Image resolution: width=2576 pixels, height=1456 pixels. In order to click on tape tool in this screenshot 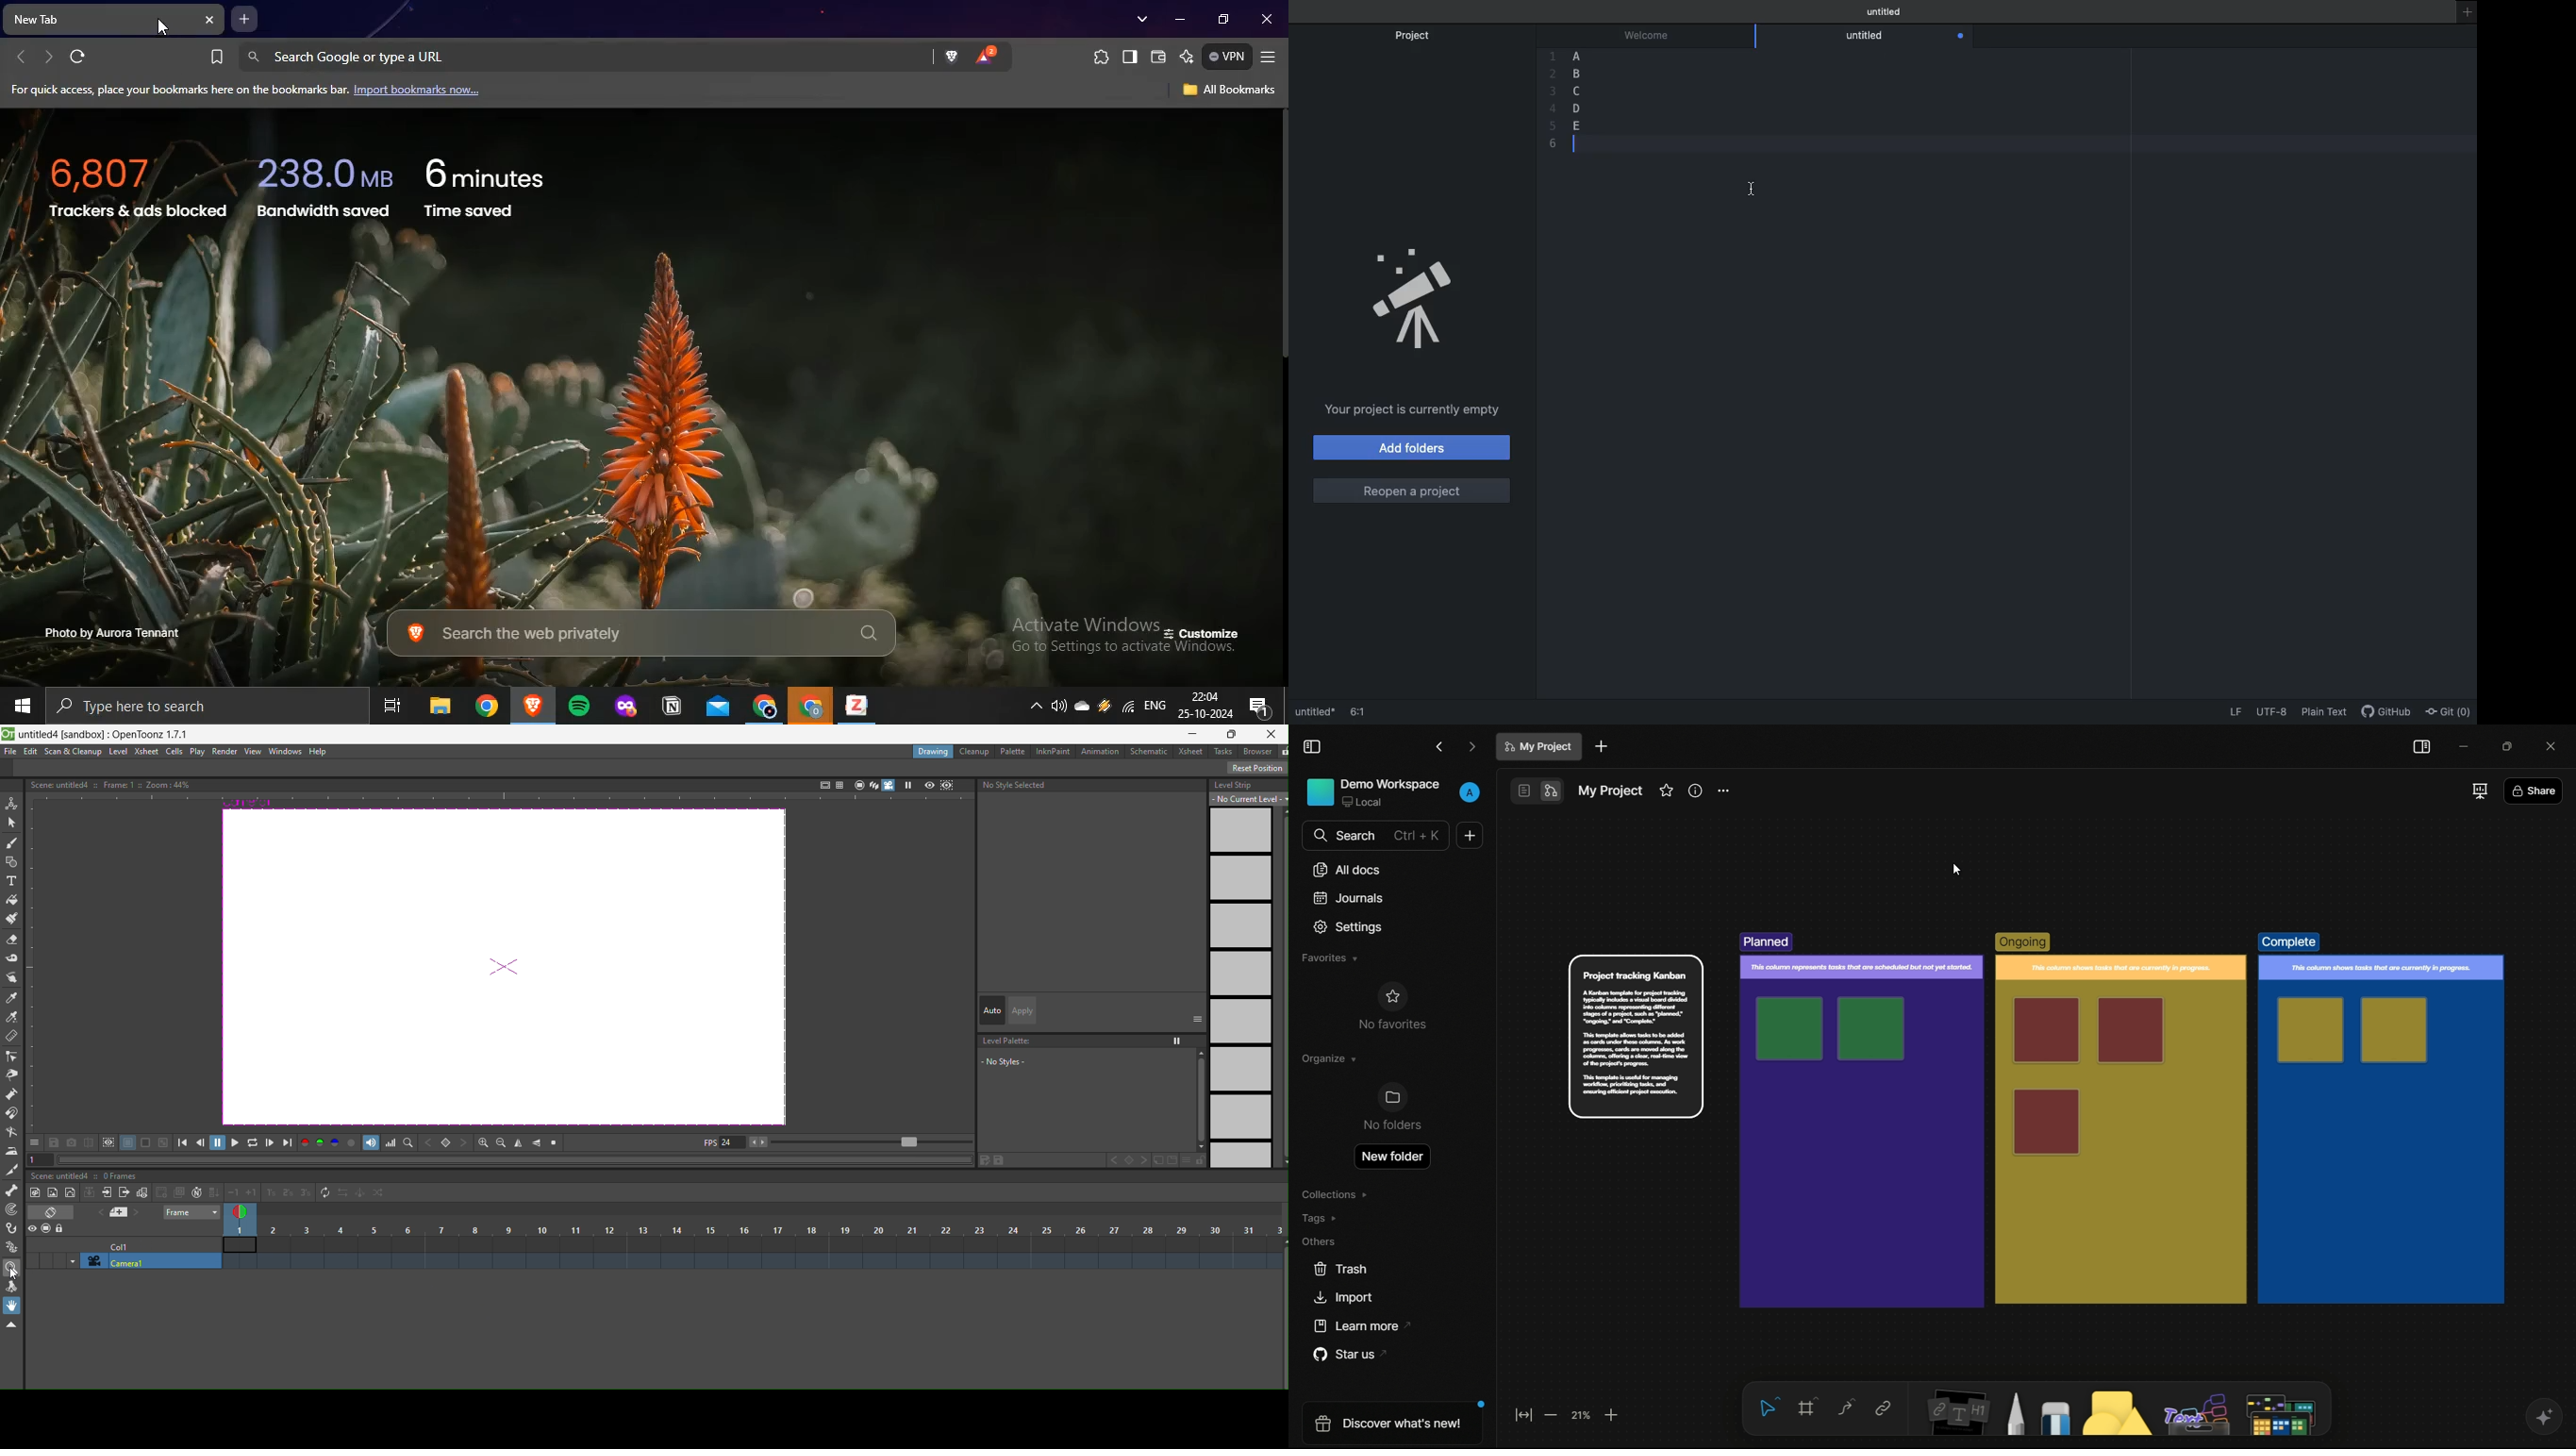, I will do `click(12, 959)`.